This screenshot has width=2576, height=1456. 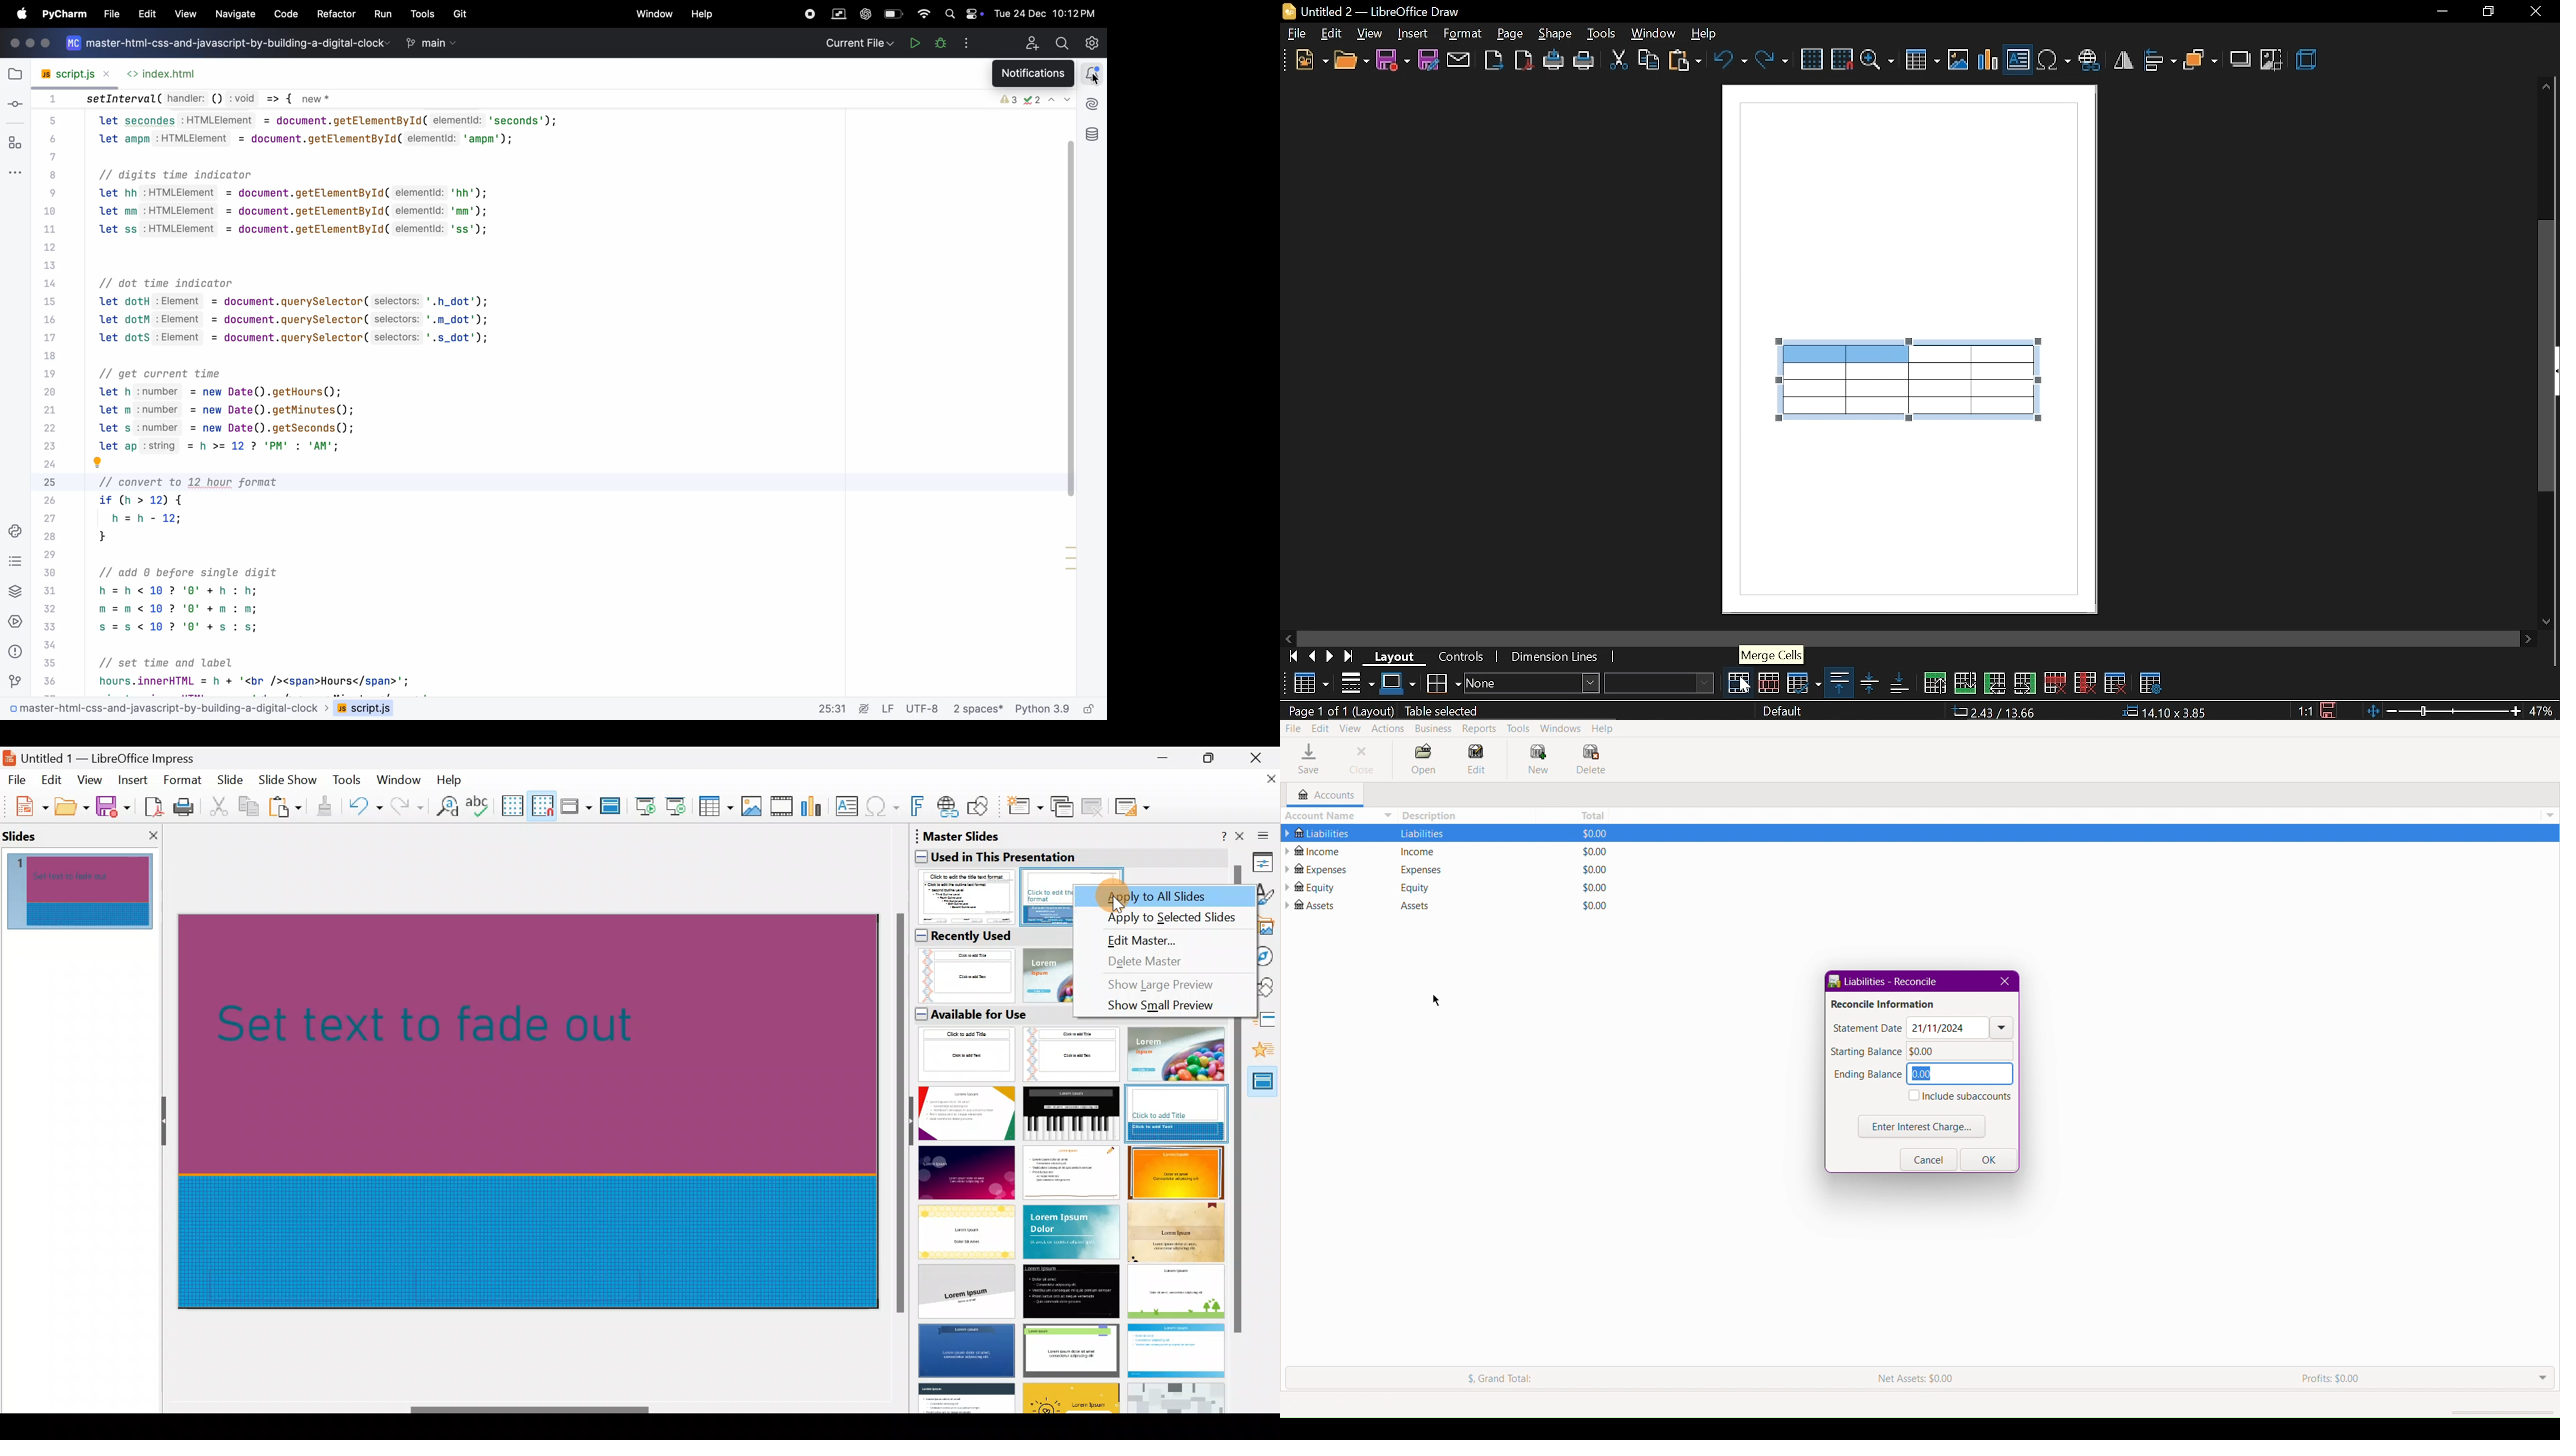 What do you see at coordinates (15, 592) in the screenshot?
I see `python packages` at bounding box center [15, 592].